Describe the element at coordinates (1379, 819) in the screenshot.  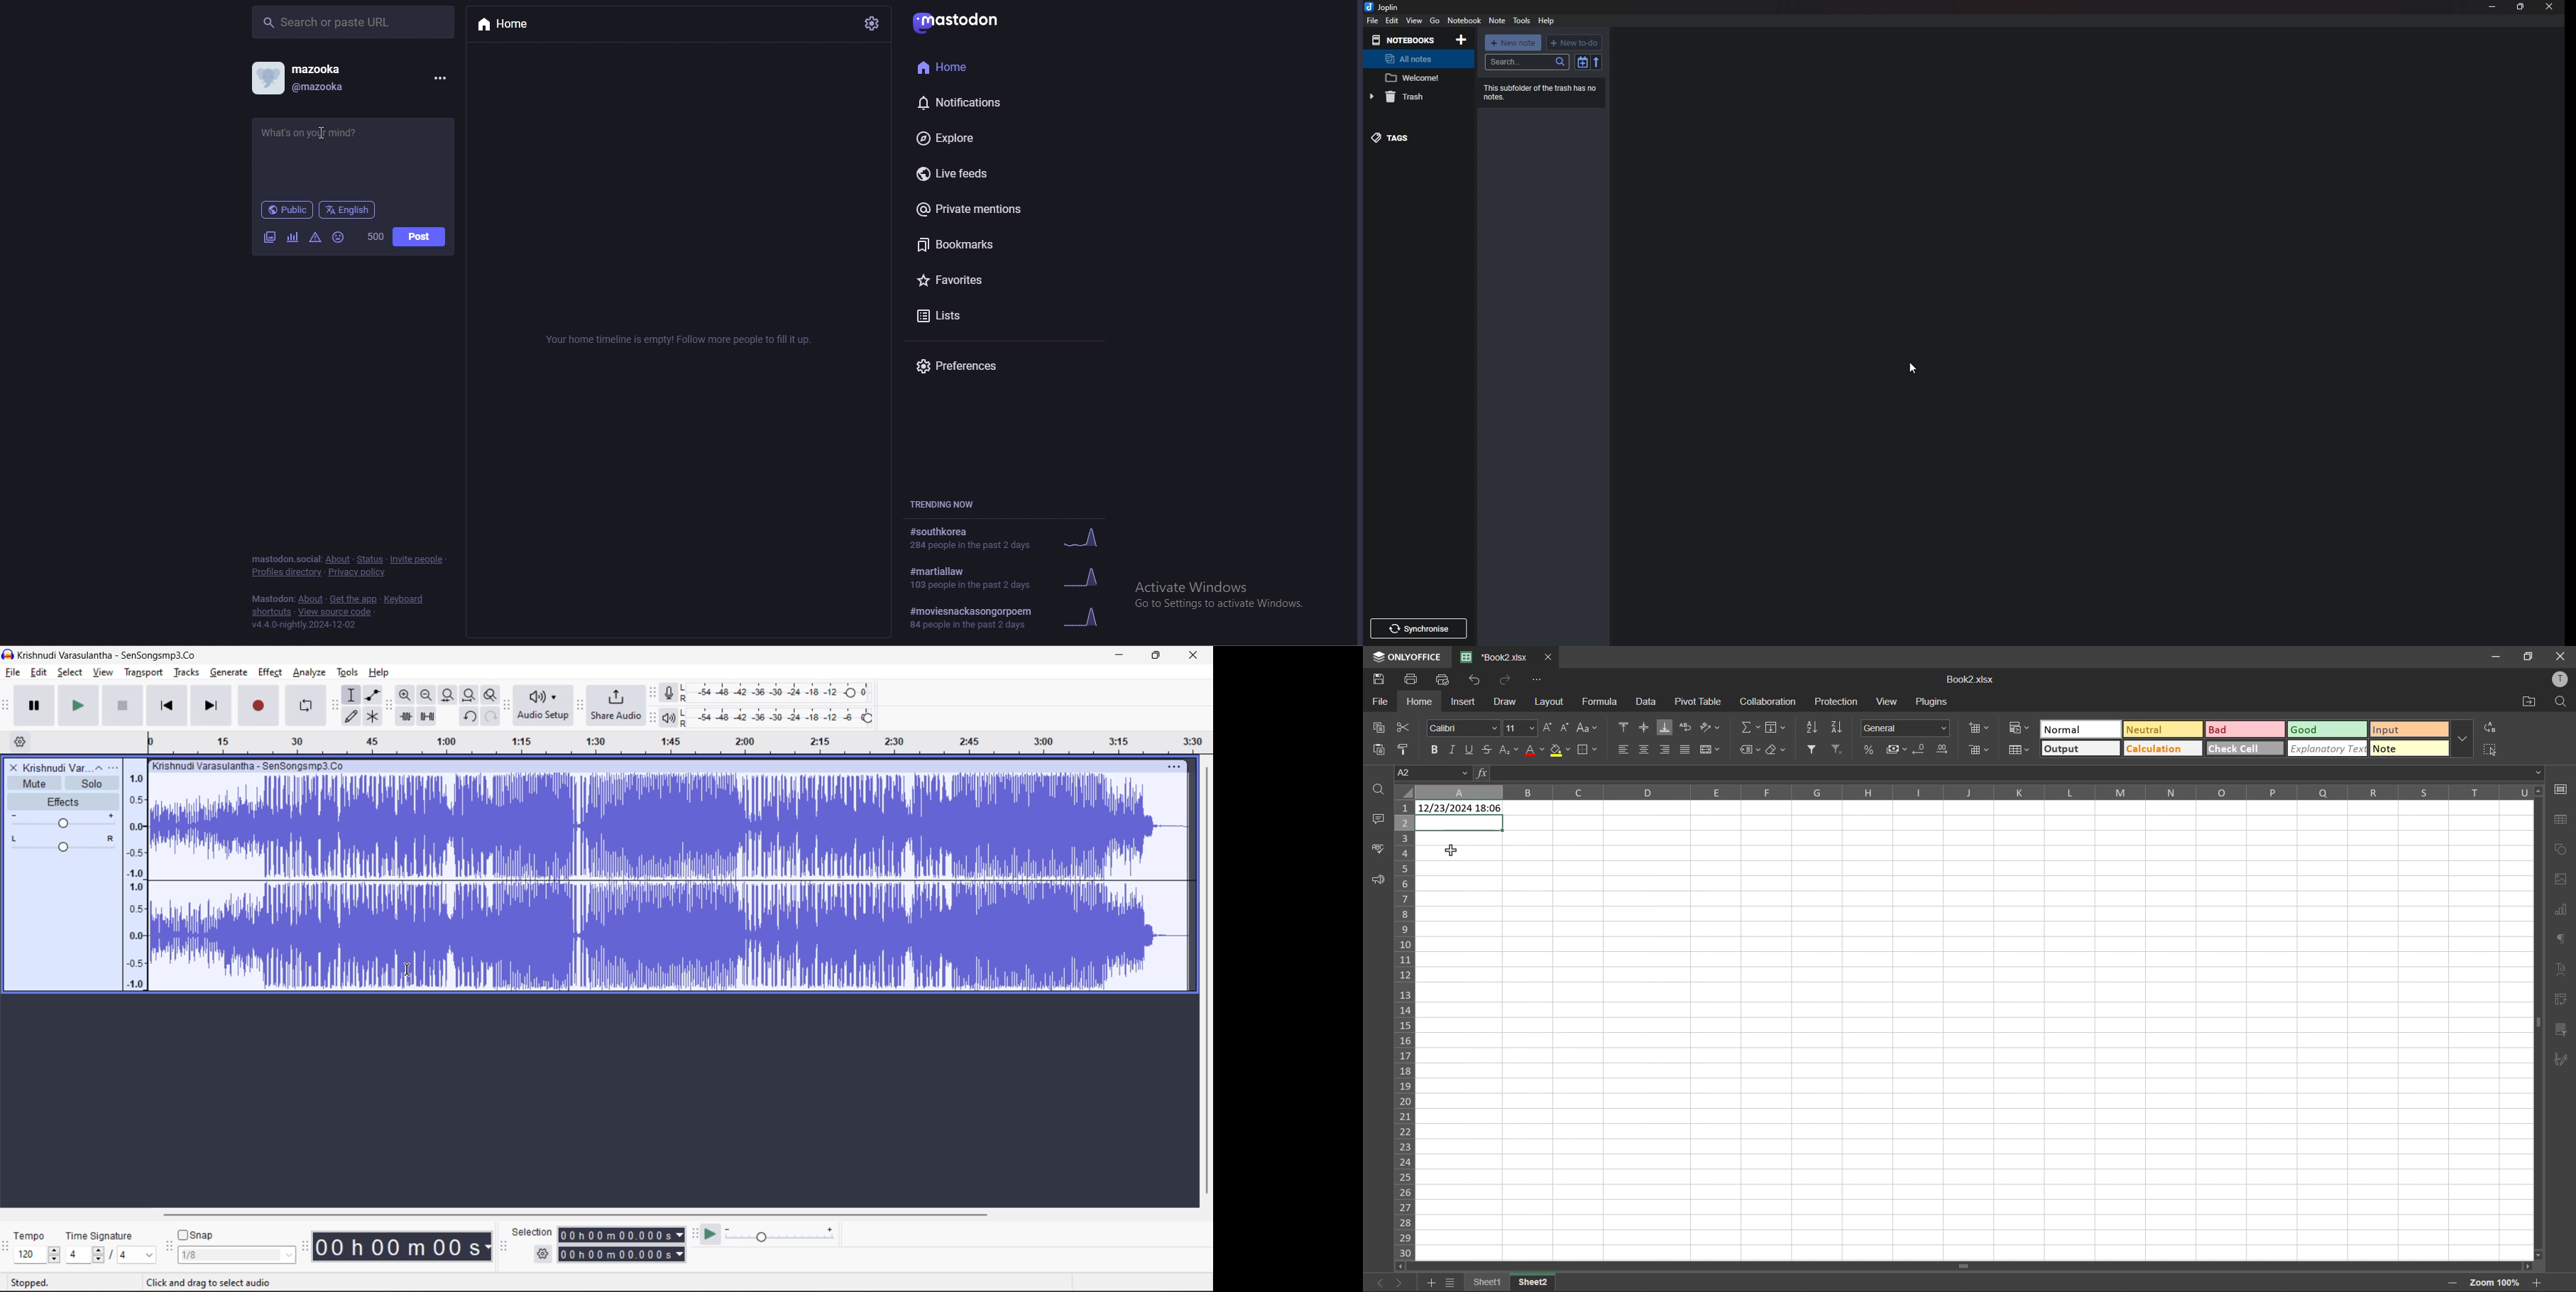
I see `comments` at that location.